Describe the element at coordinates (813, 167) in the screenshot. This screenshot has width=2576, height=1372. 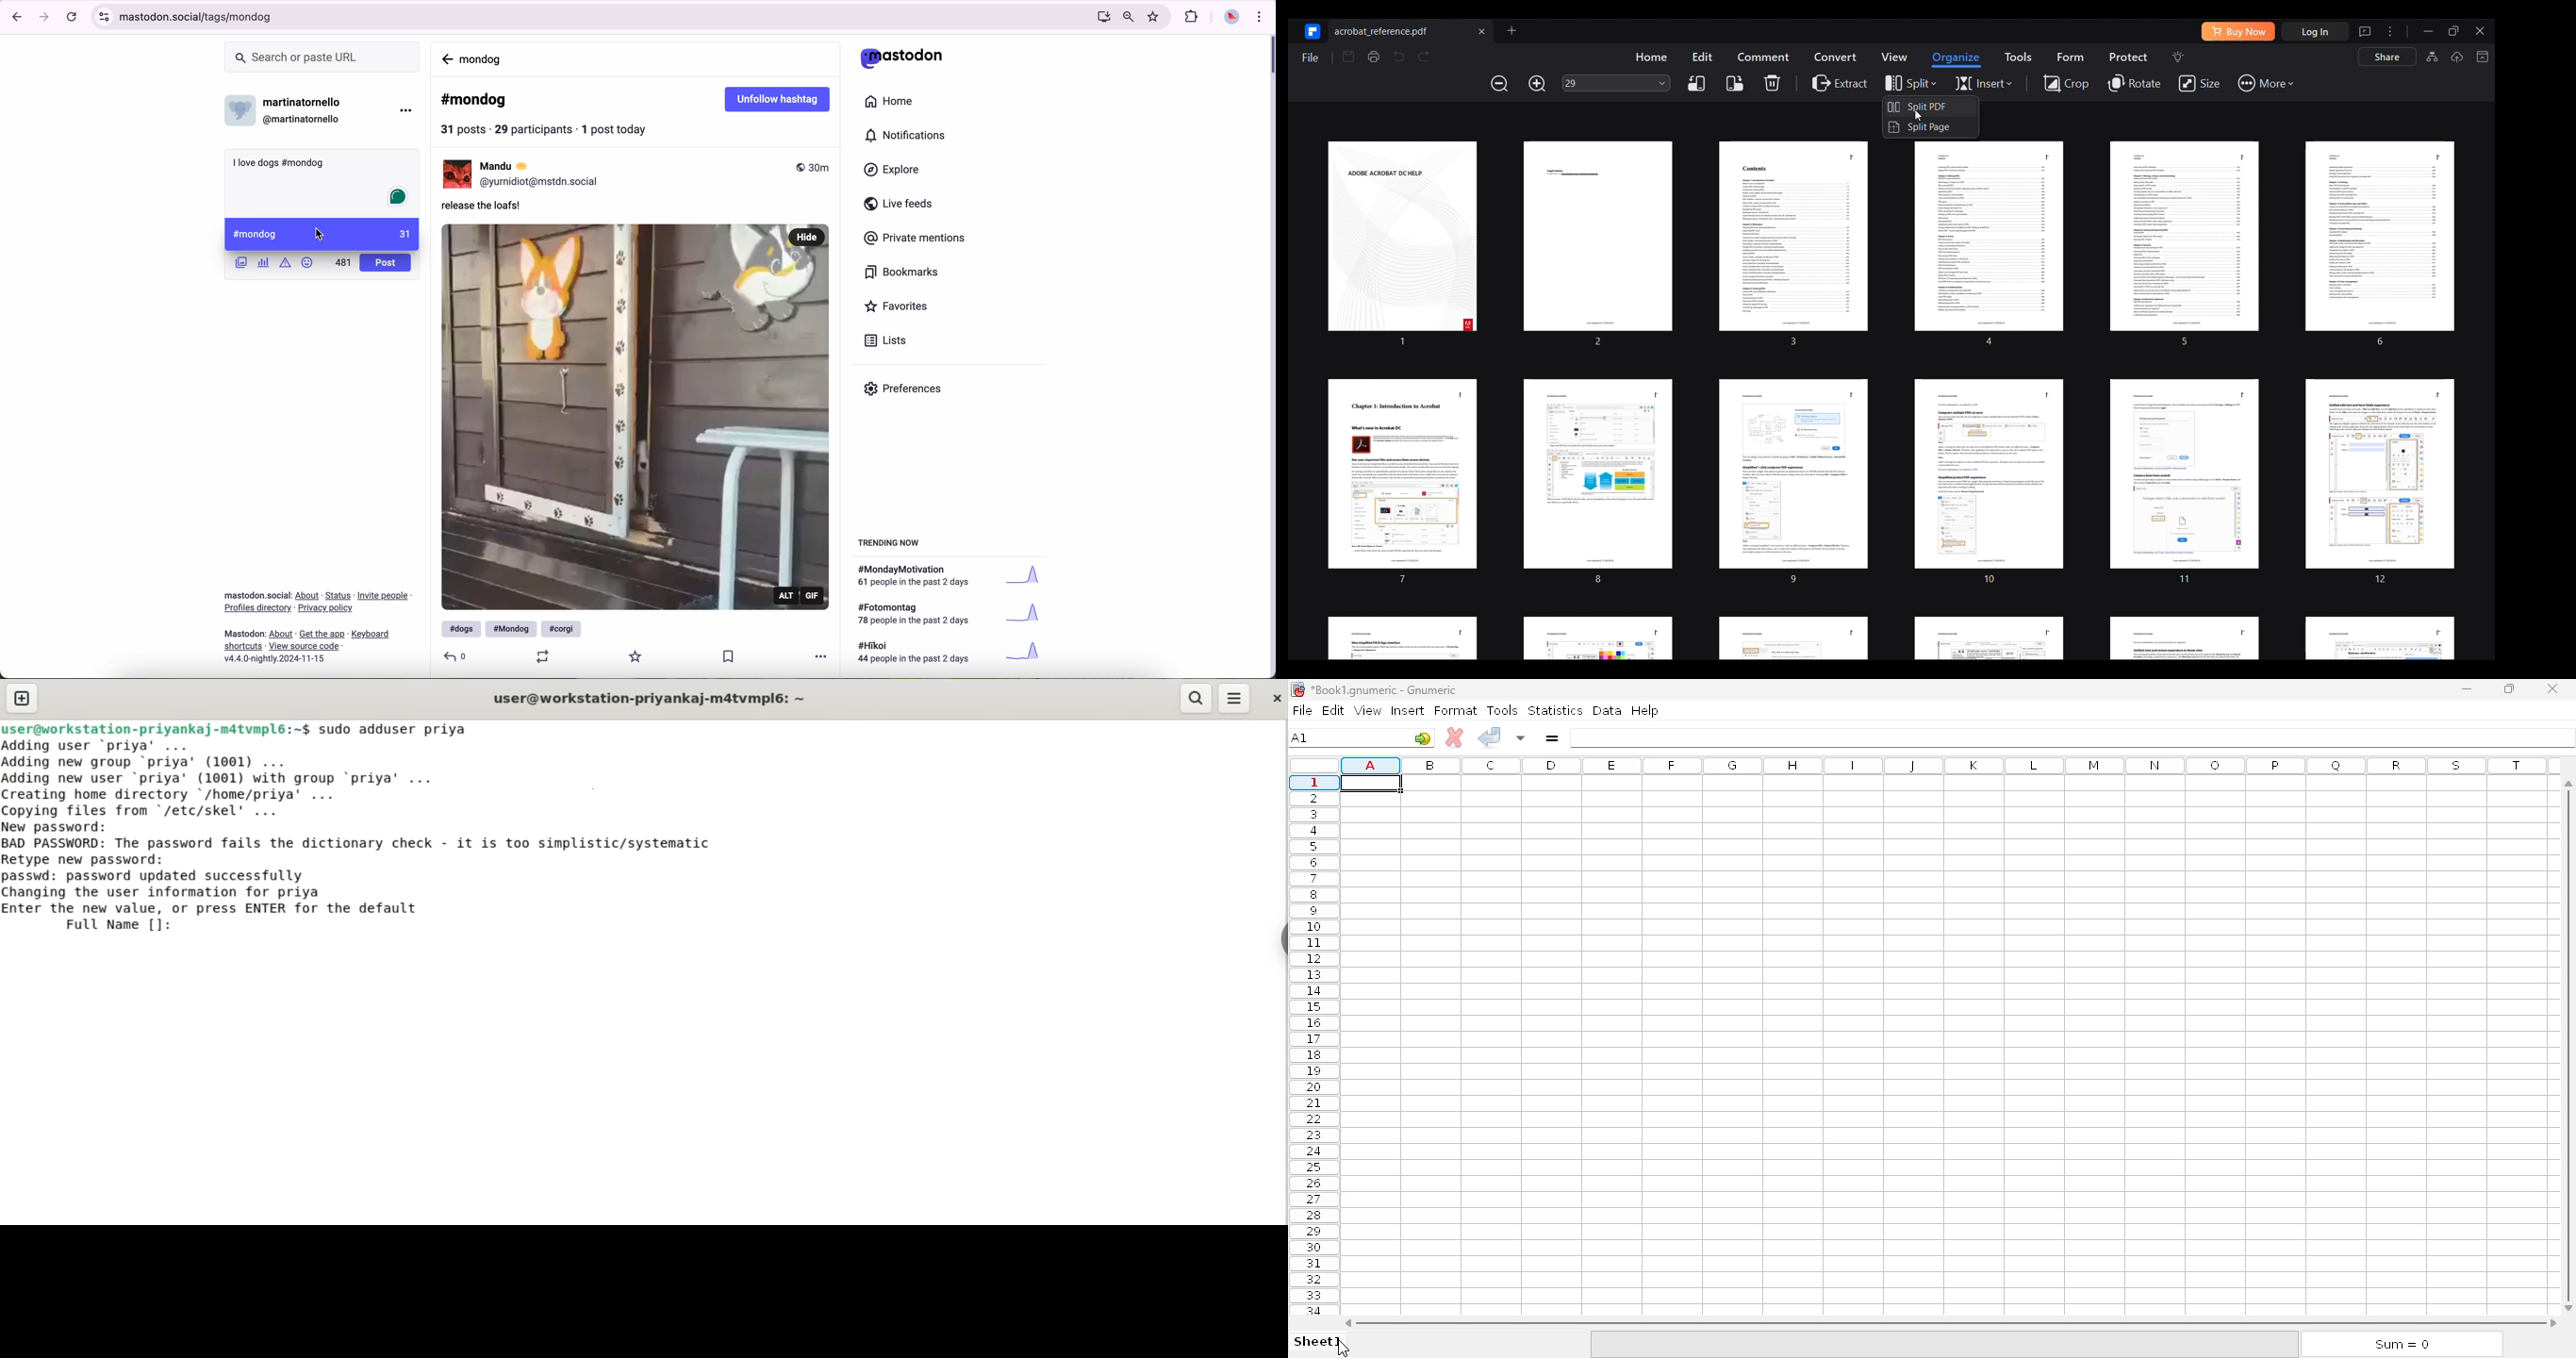
I see `published 30m ago` at that location.